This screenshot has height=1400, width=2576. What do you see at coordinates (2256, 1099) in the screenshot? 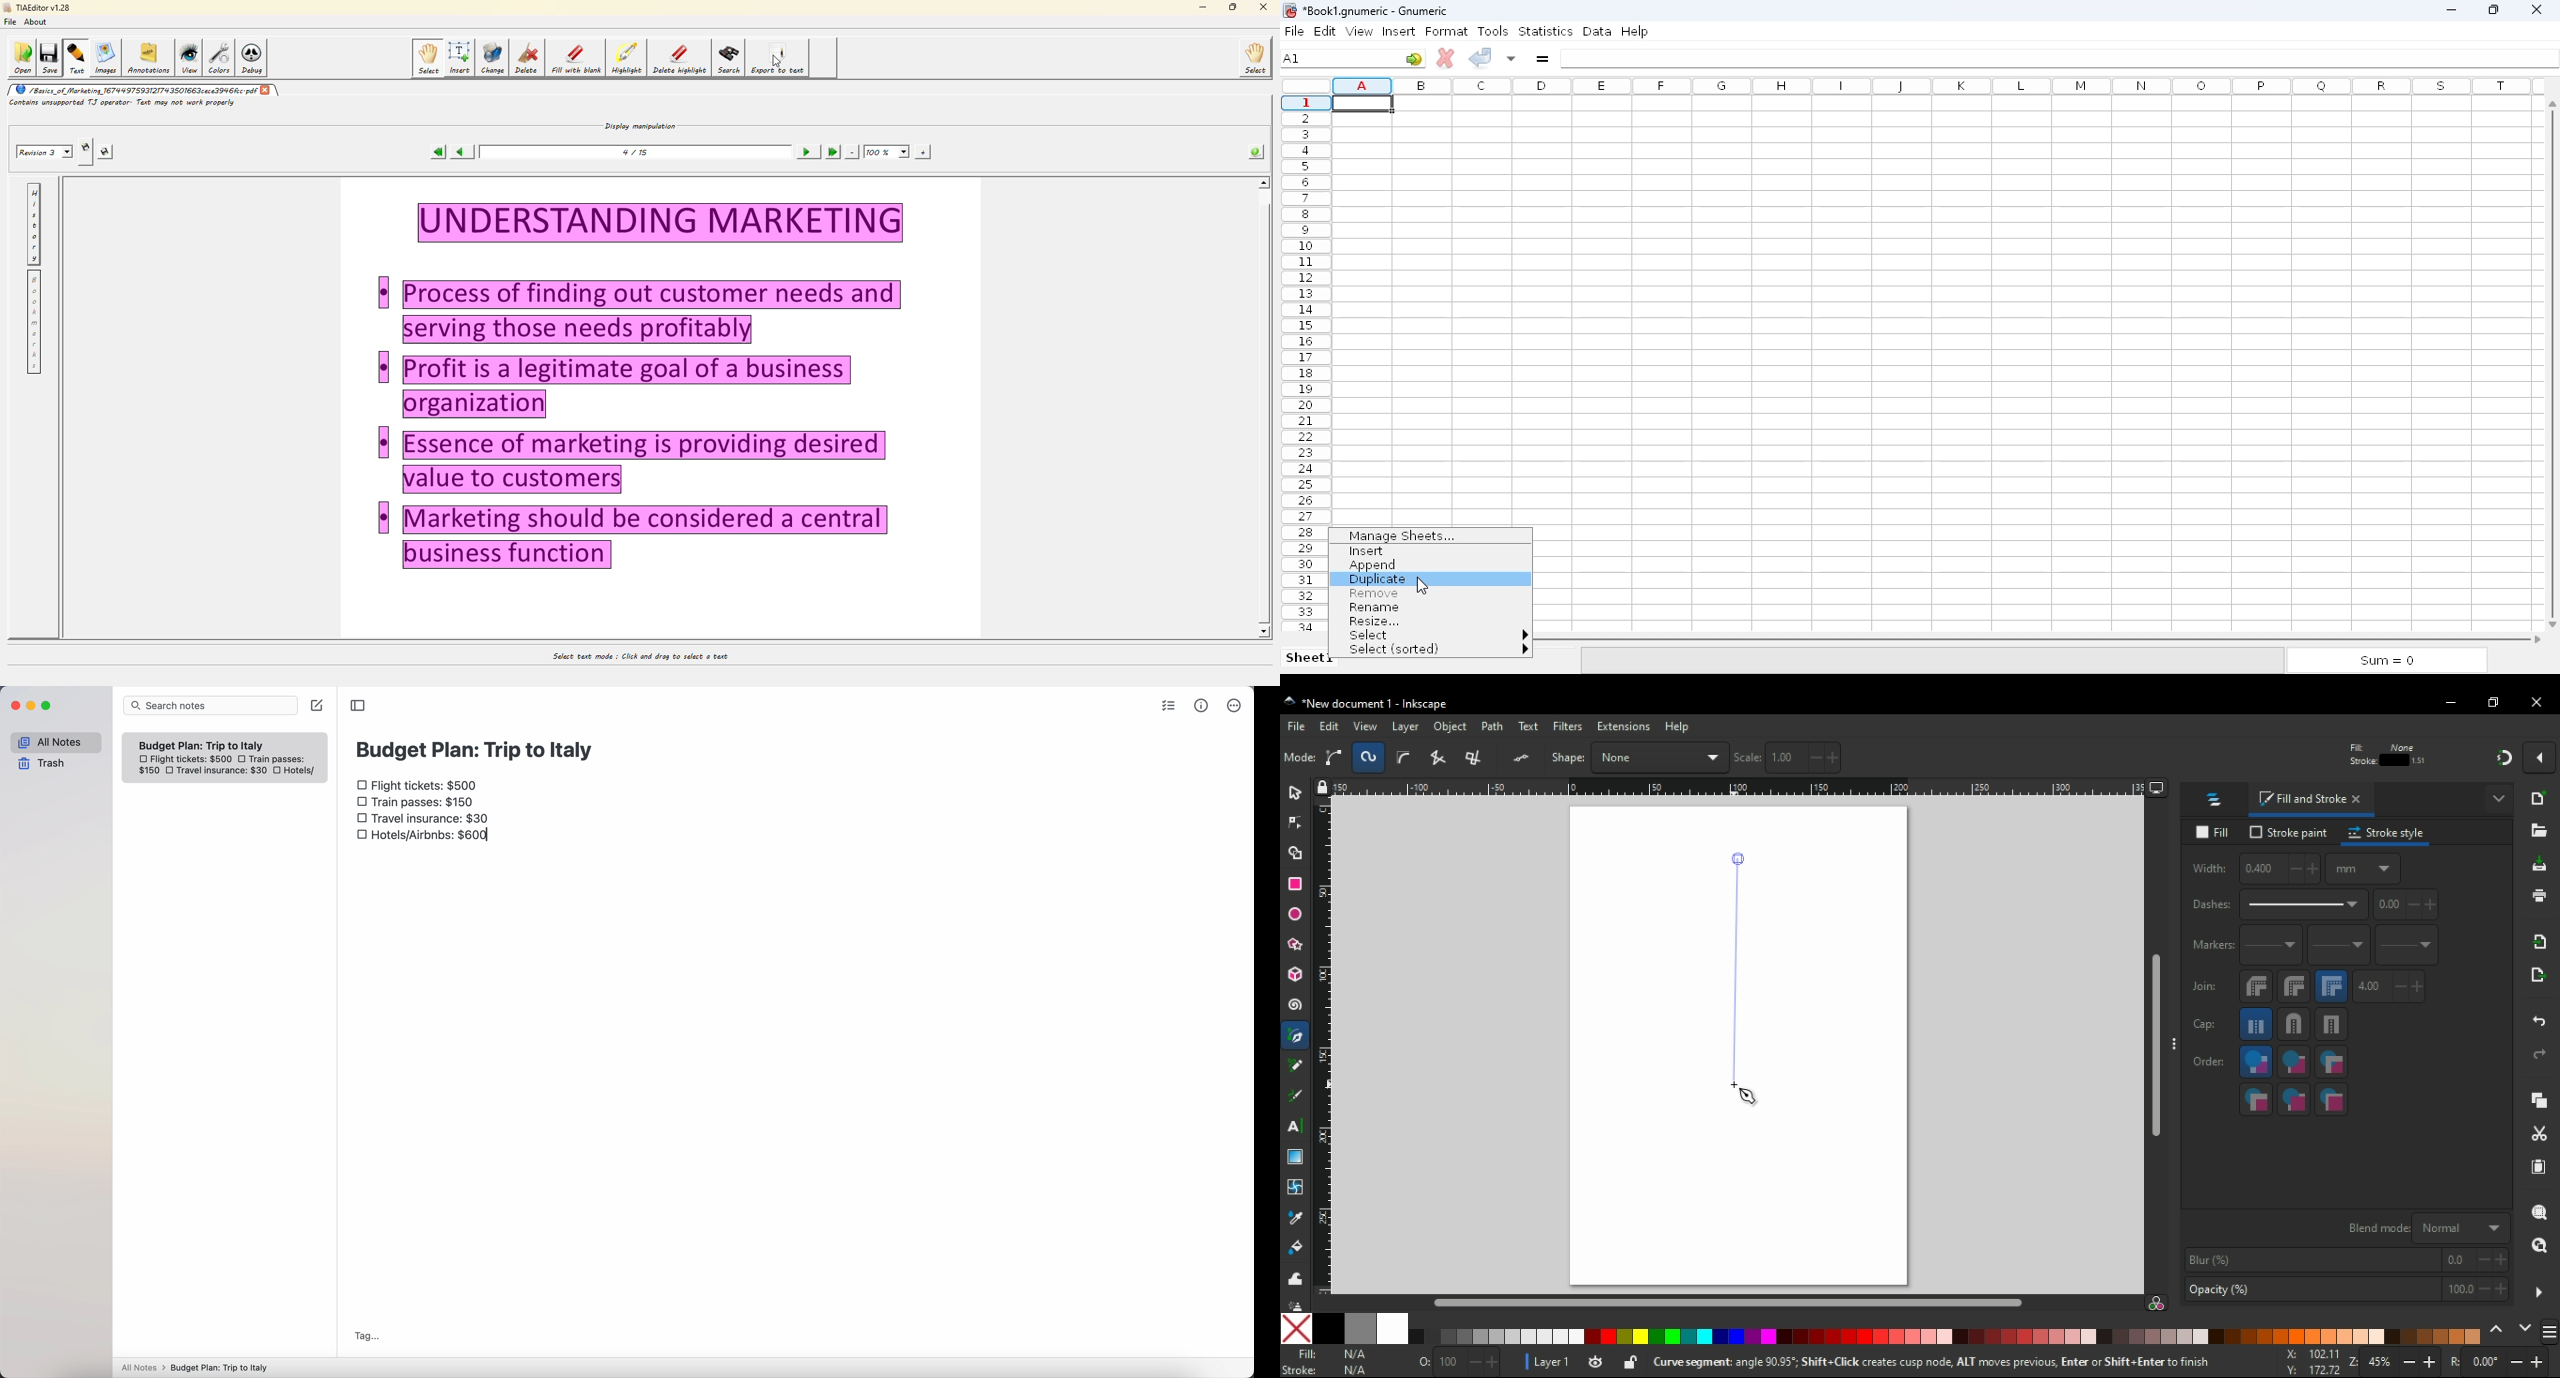
I see `markers,fill,stroke` at bounding box center [2256, 1099].